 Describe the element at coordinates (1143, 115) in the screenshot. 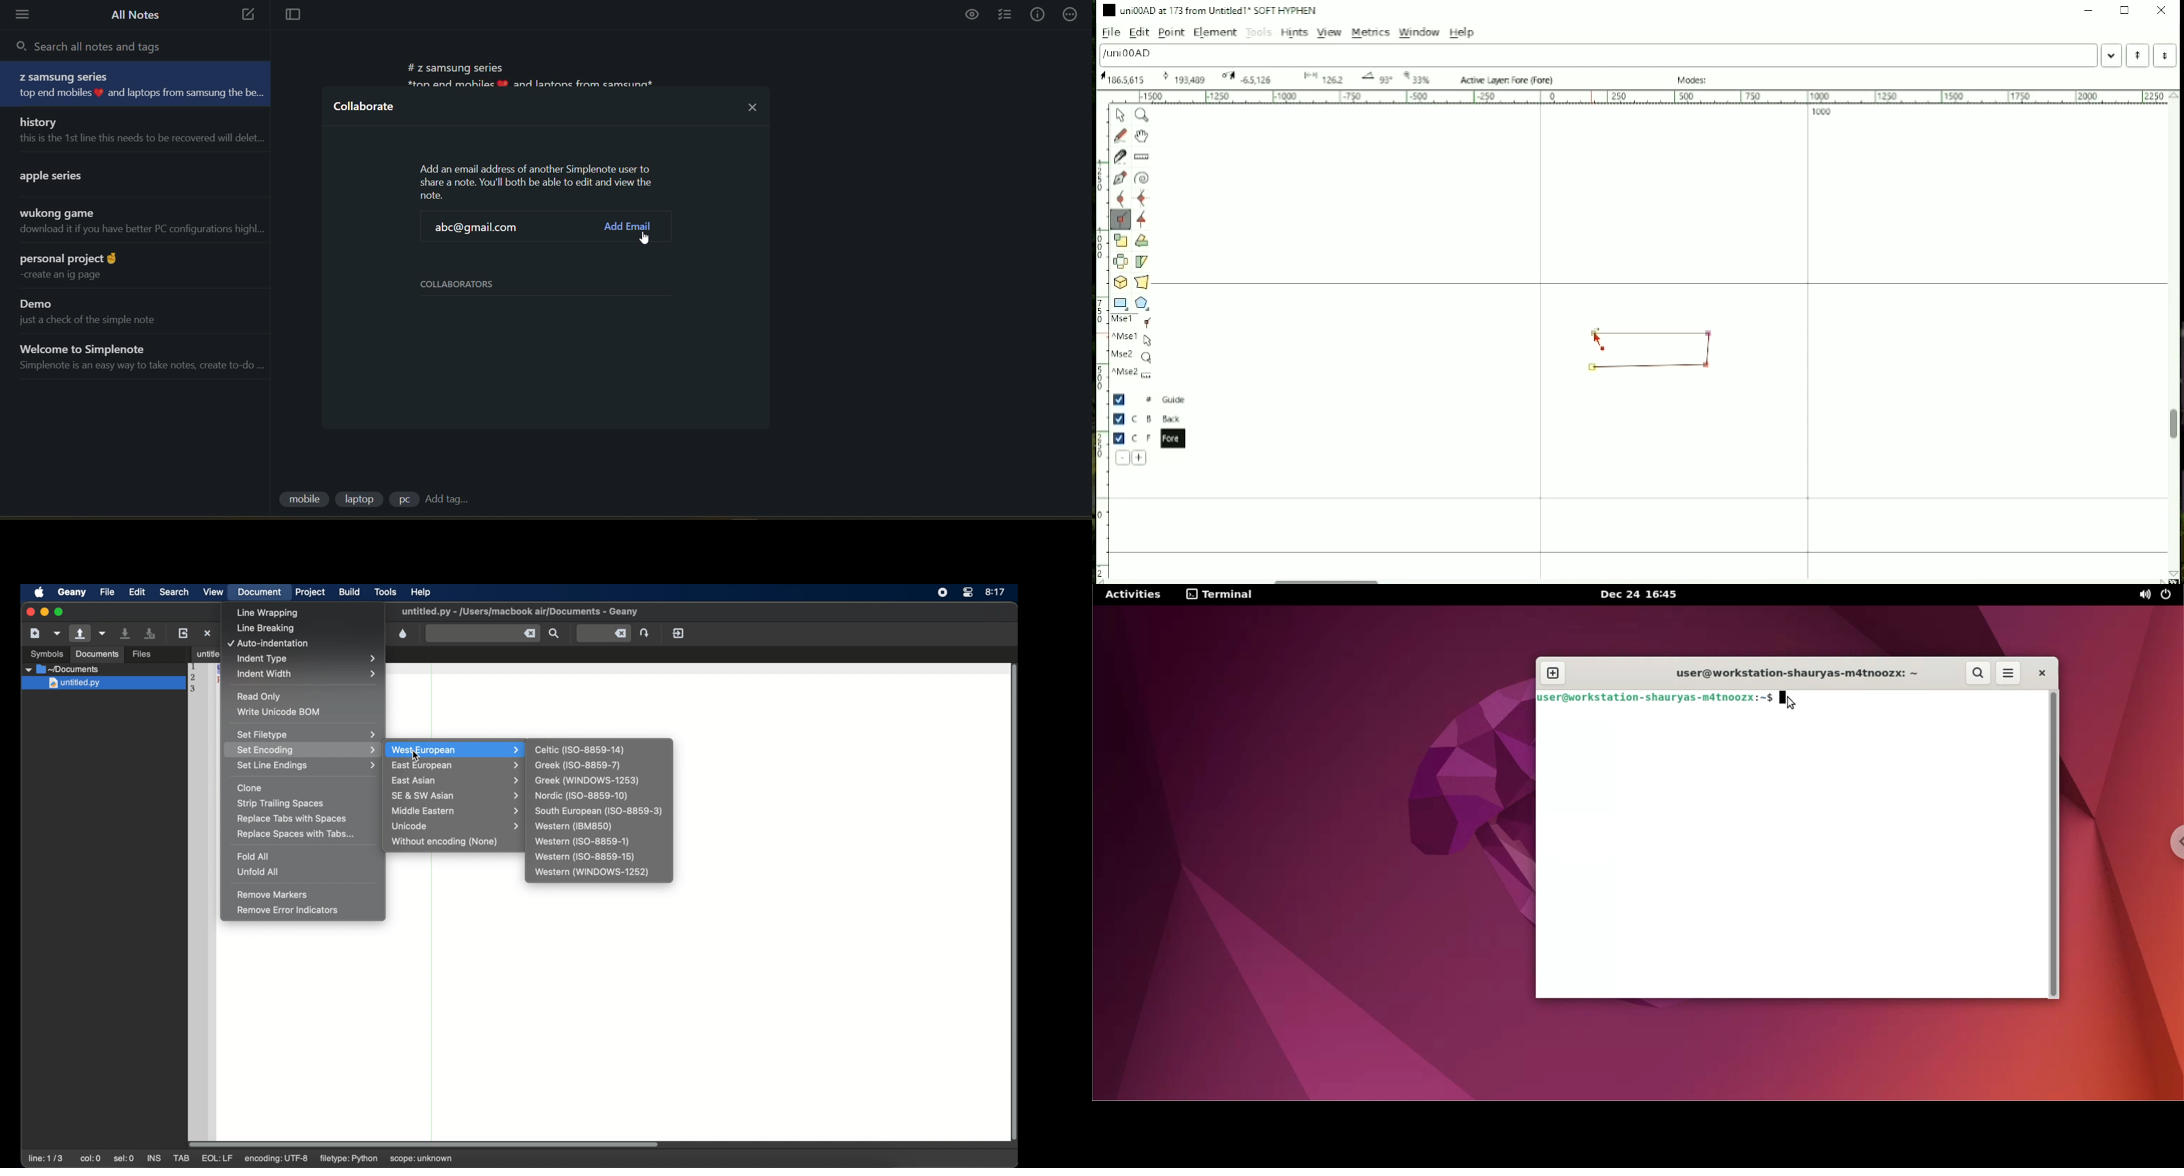

I see `Magnify` at that location.